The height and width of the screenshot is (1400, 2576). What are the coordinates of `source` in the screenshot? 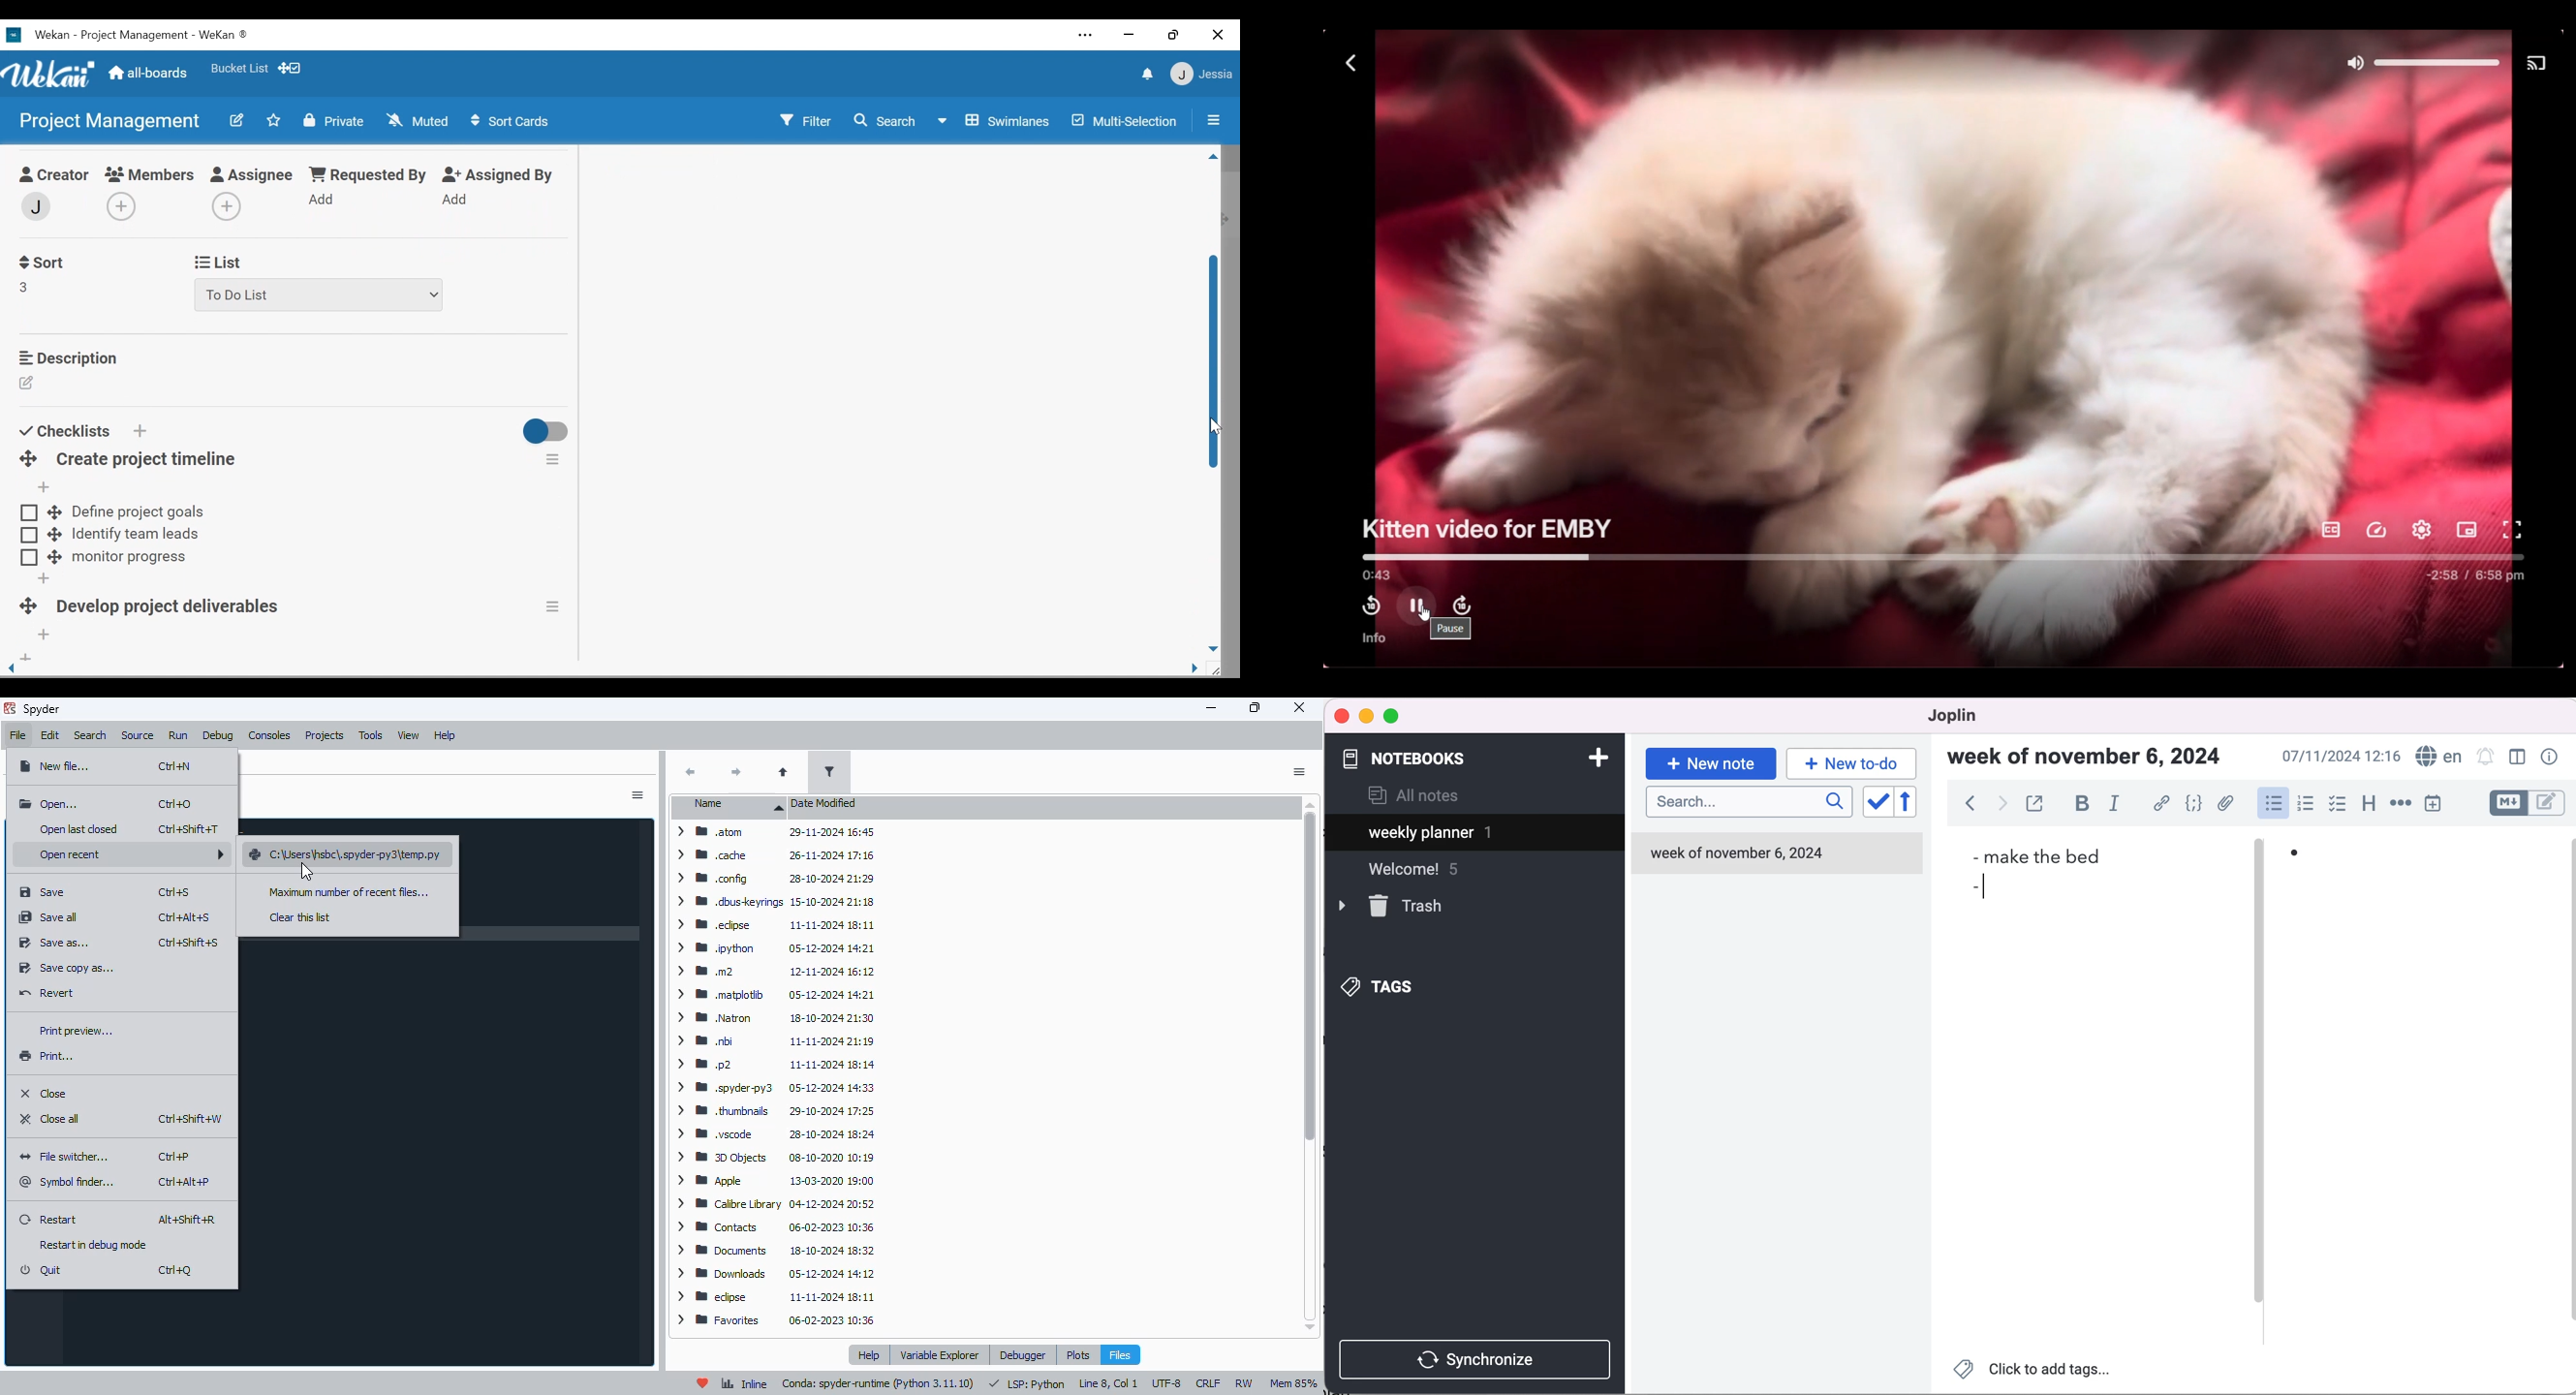 It's located at (139, 735).